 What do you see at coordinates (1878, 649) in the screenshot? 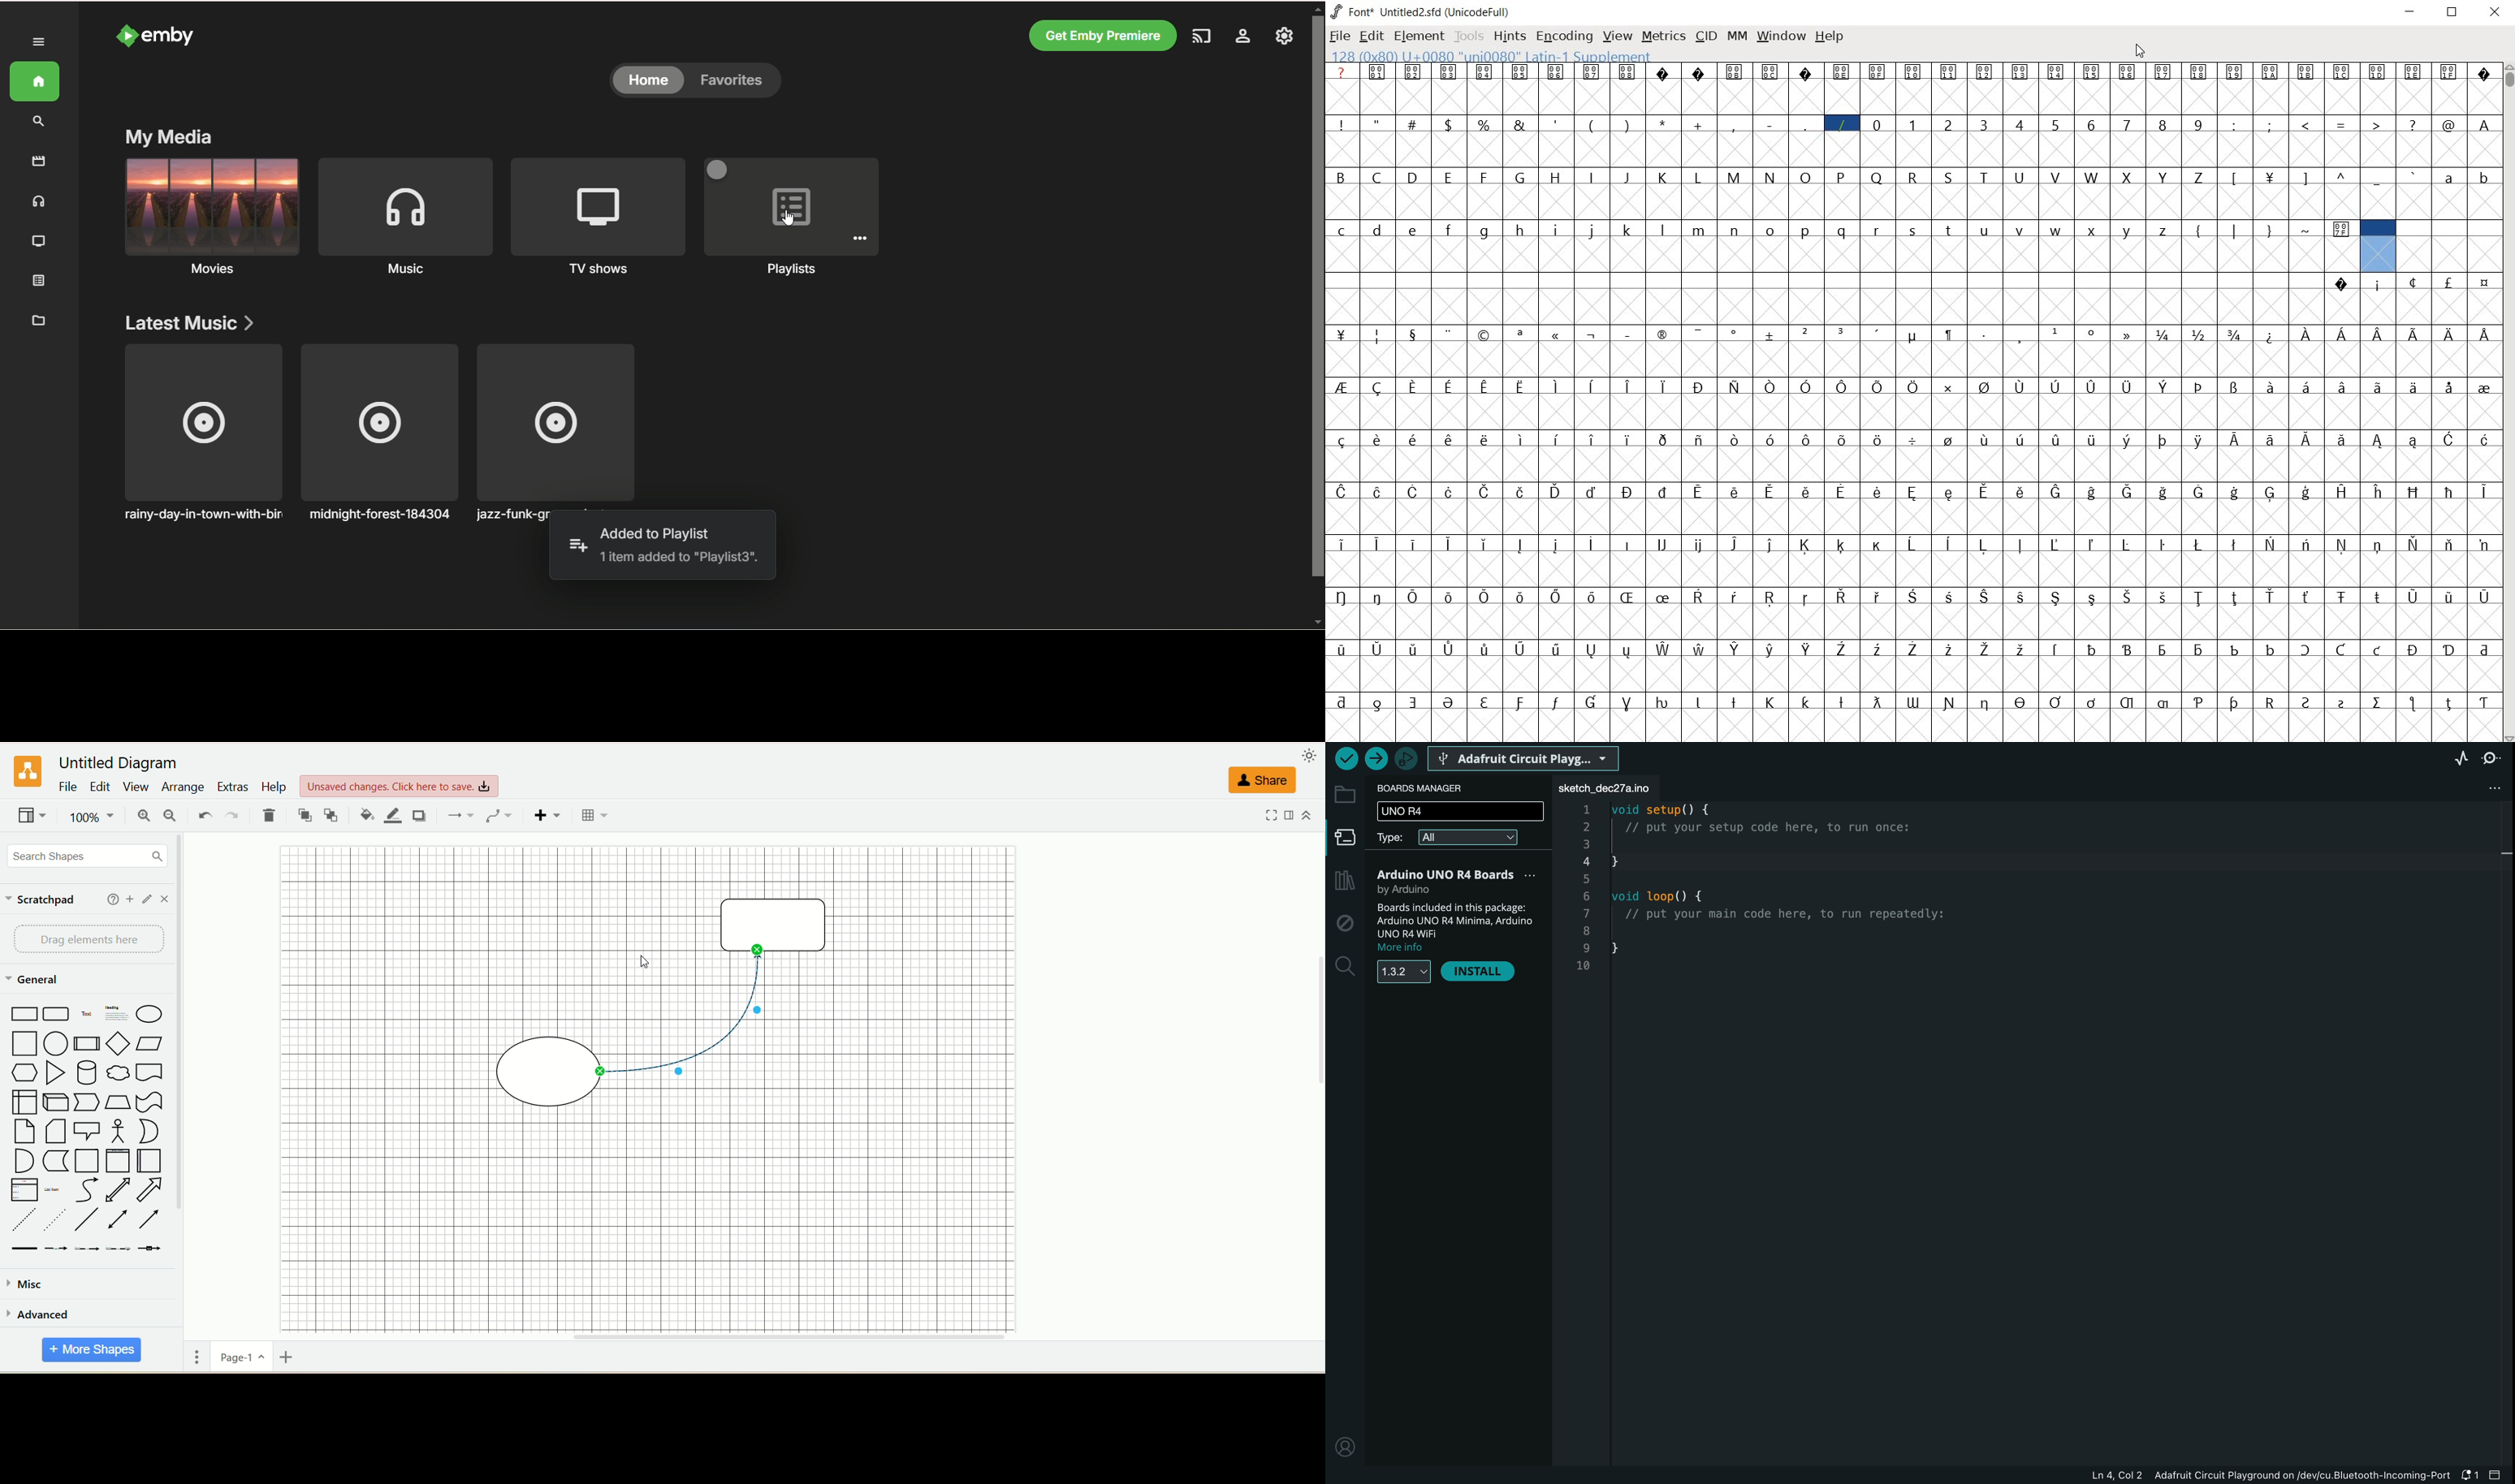
I see `Symbol` at bounding box center [1878, 649].